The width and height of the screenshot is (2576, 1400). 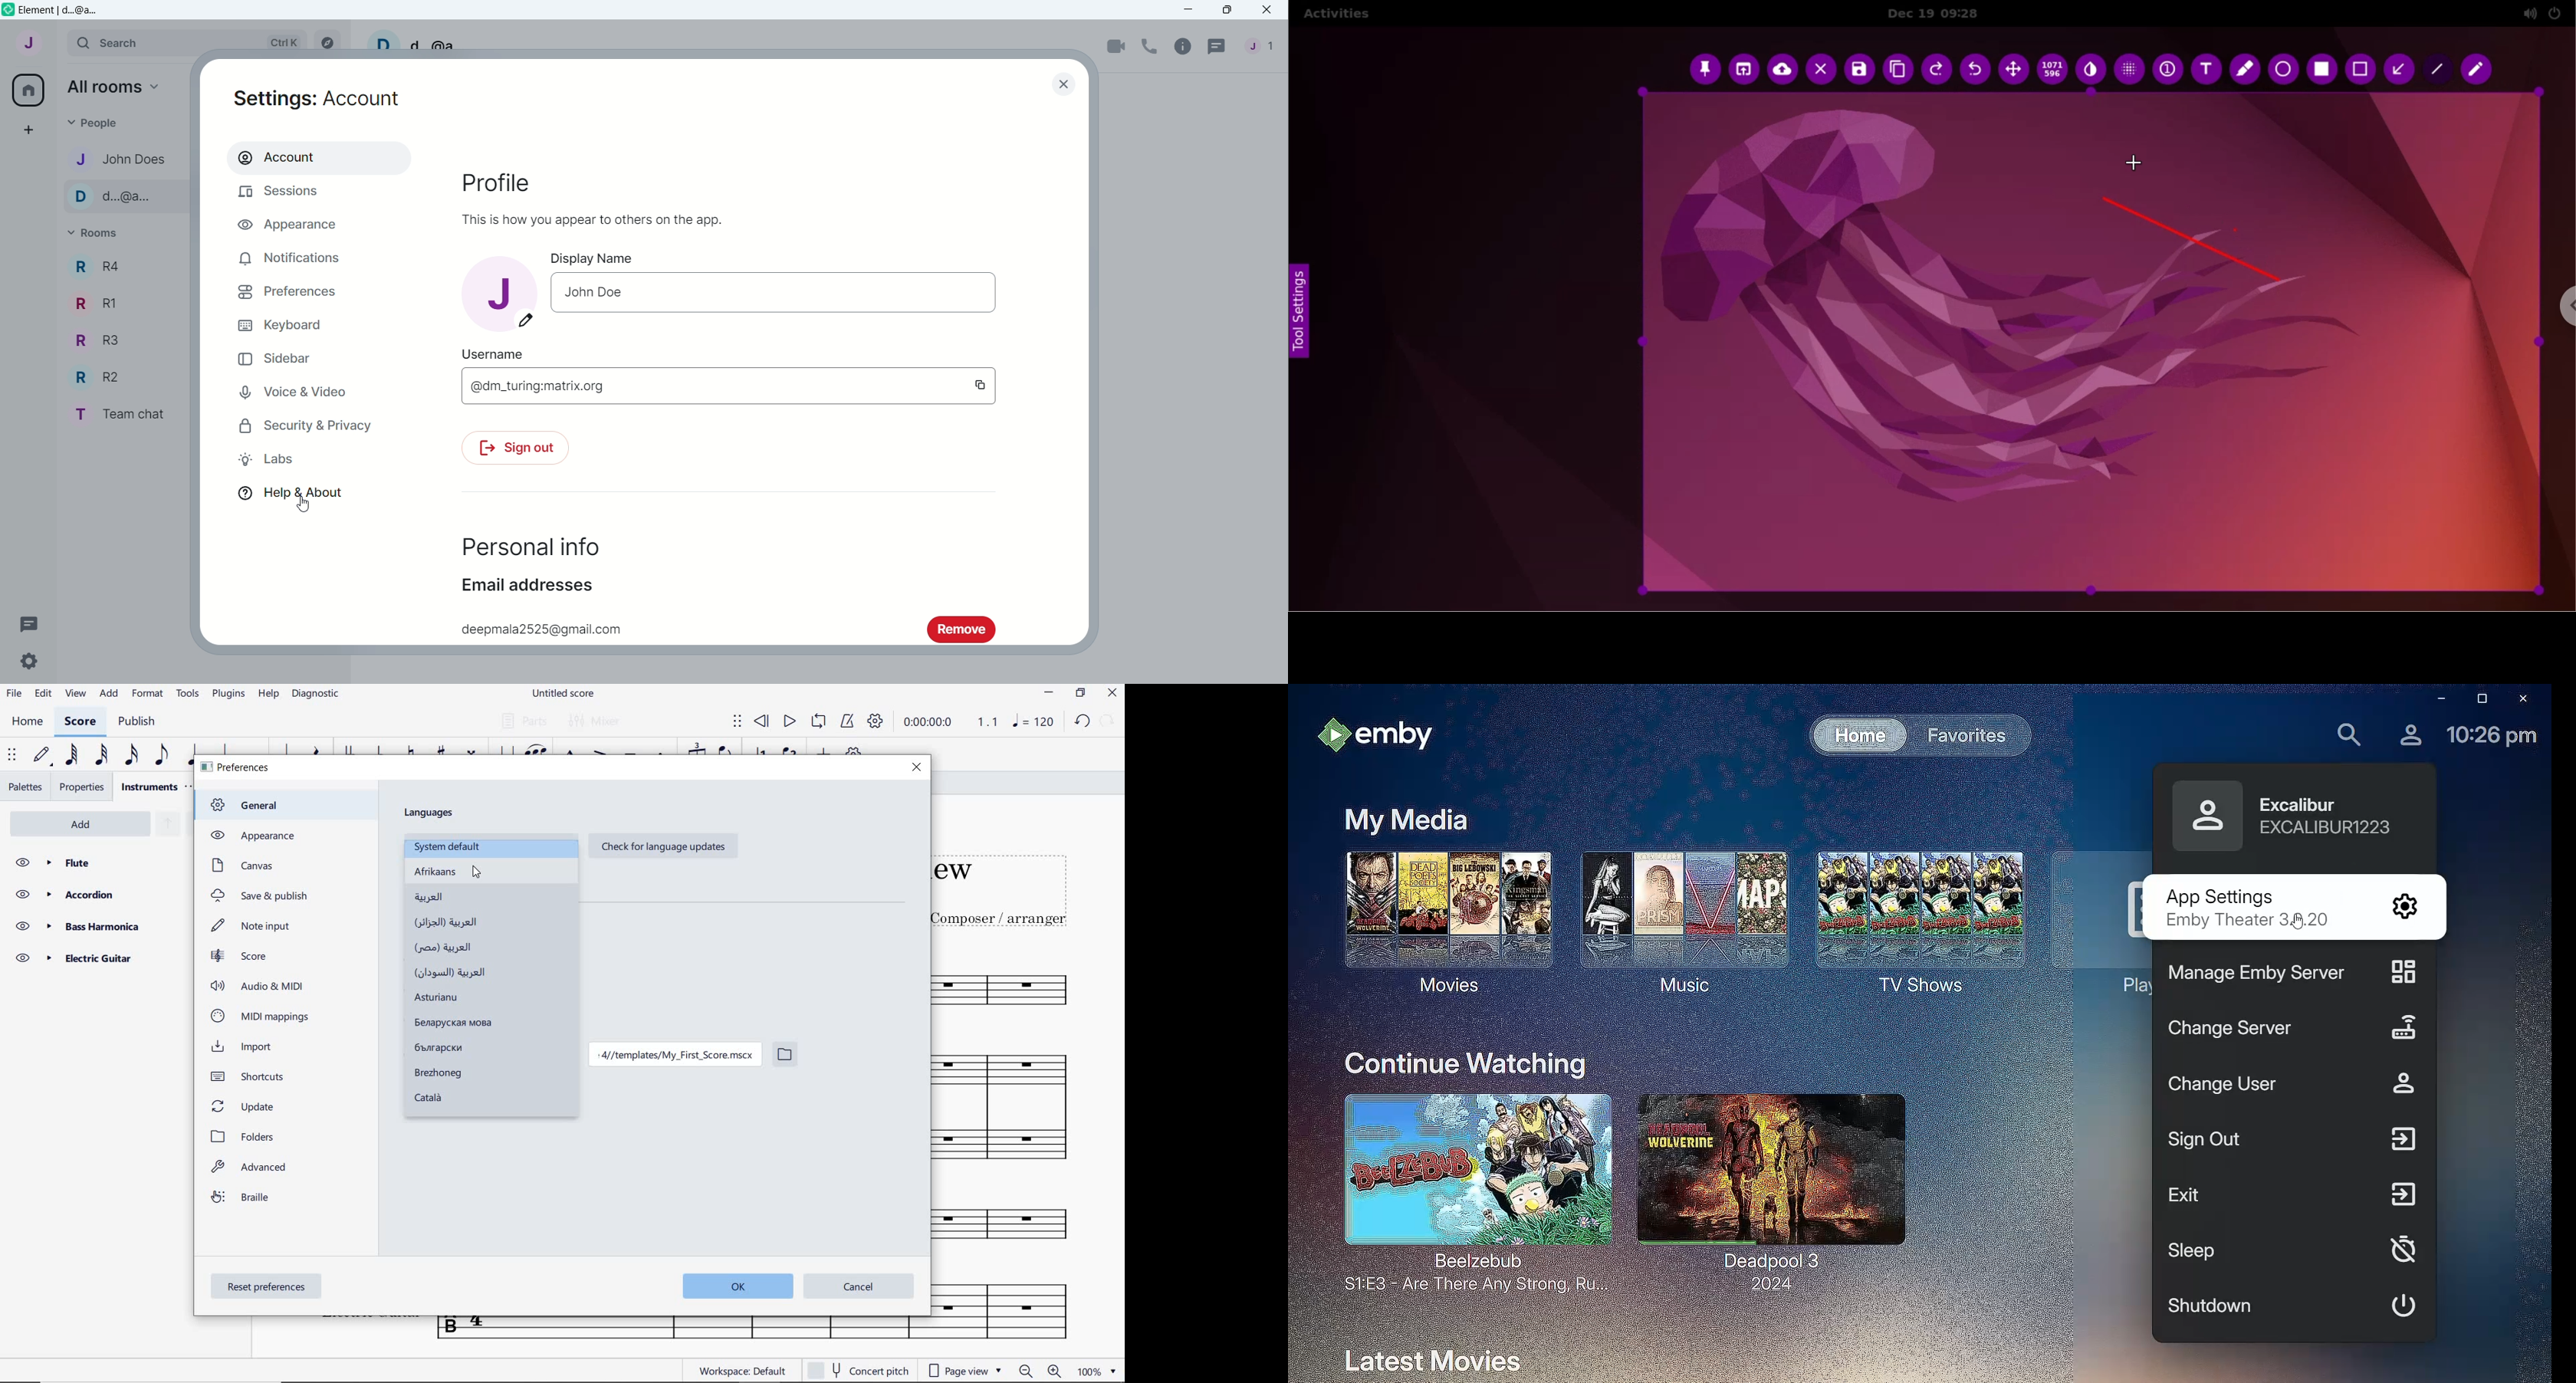 What do you see at coordinates (523, 721) in the screenshot?
I see `parts` at bounding box center [523, 721].